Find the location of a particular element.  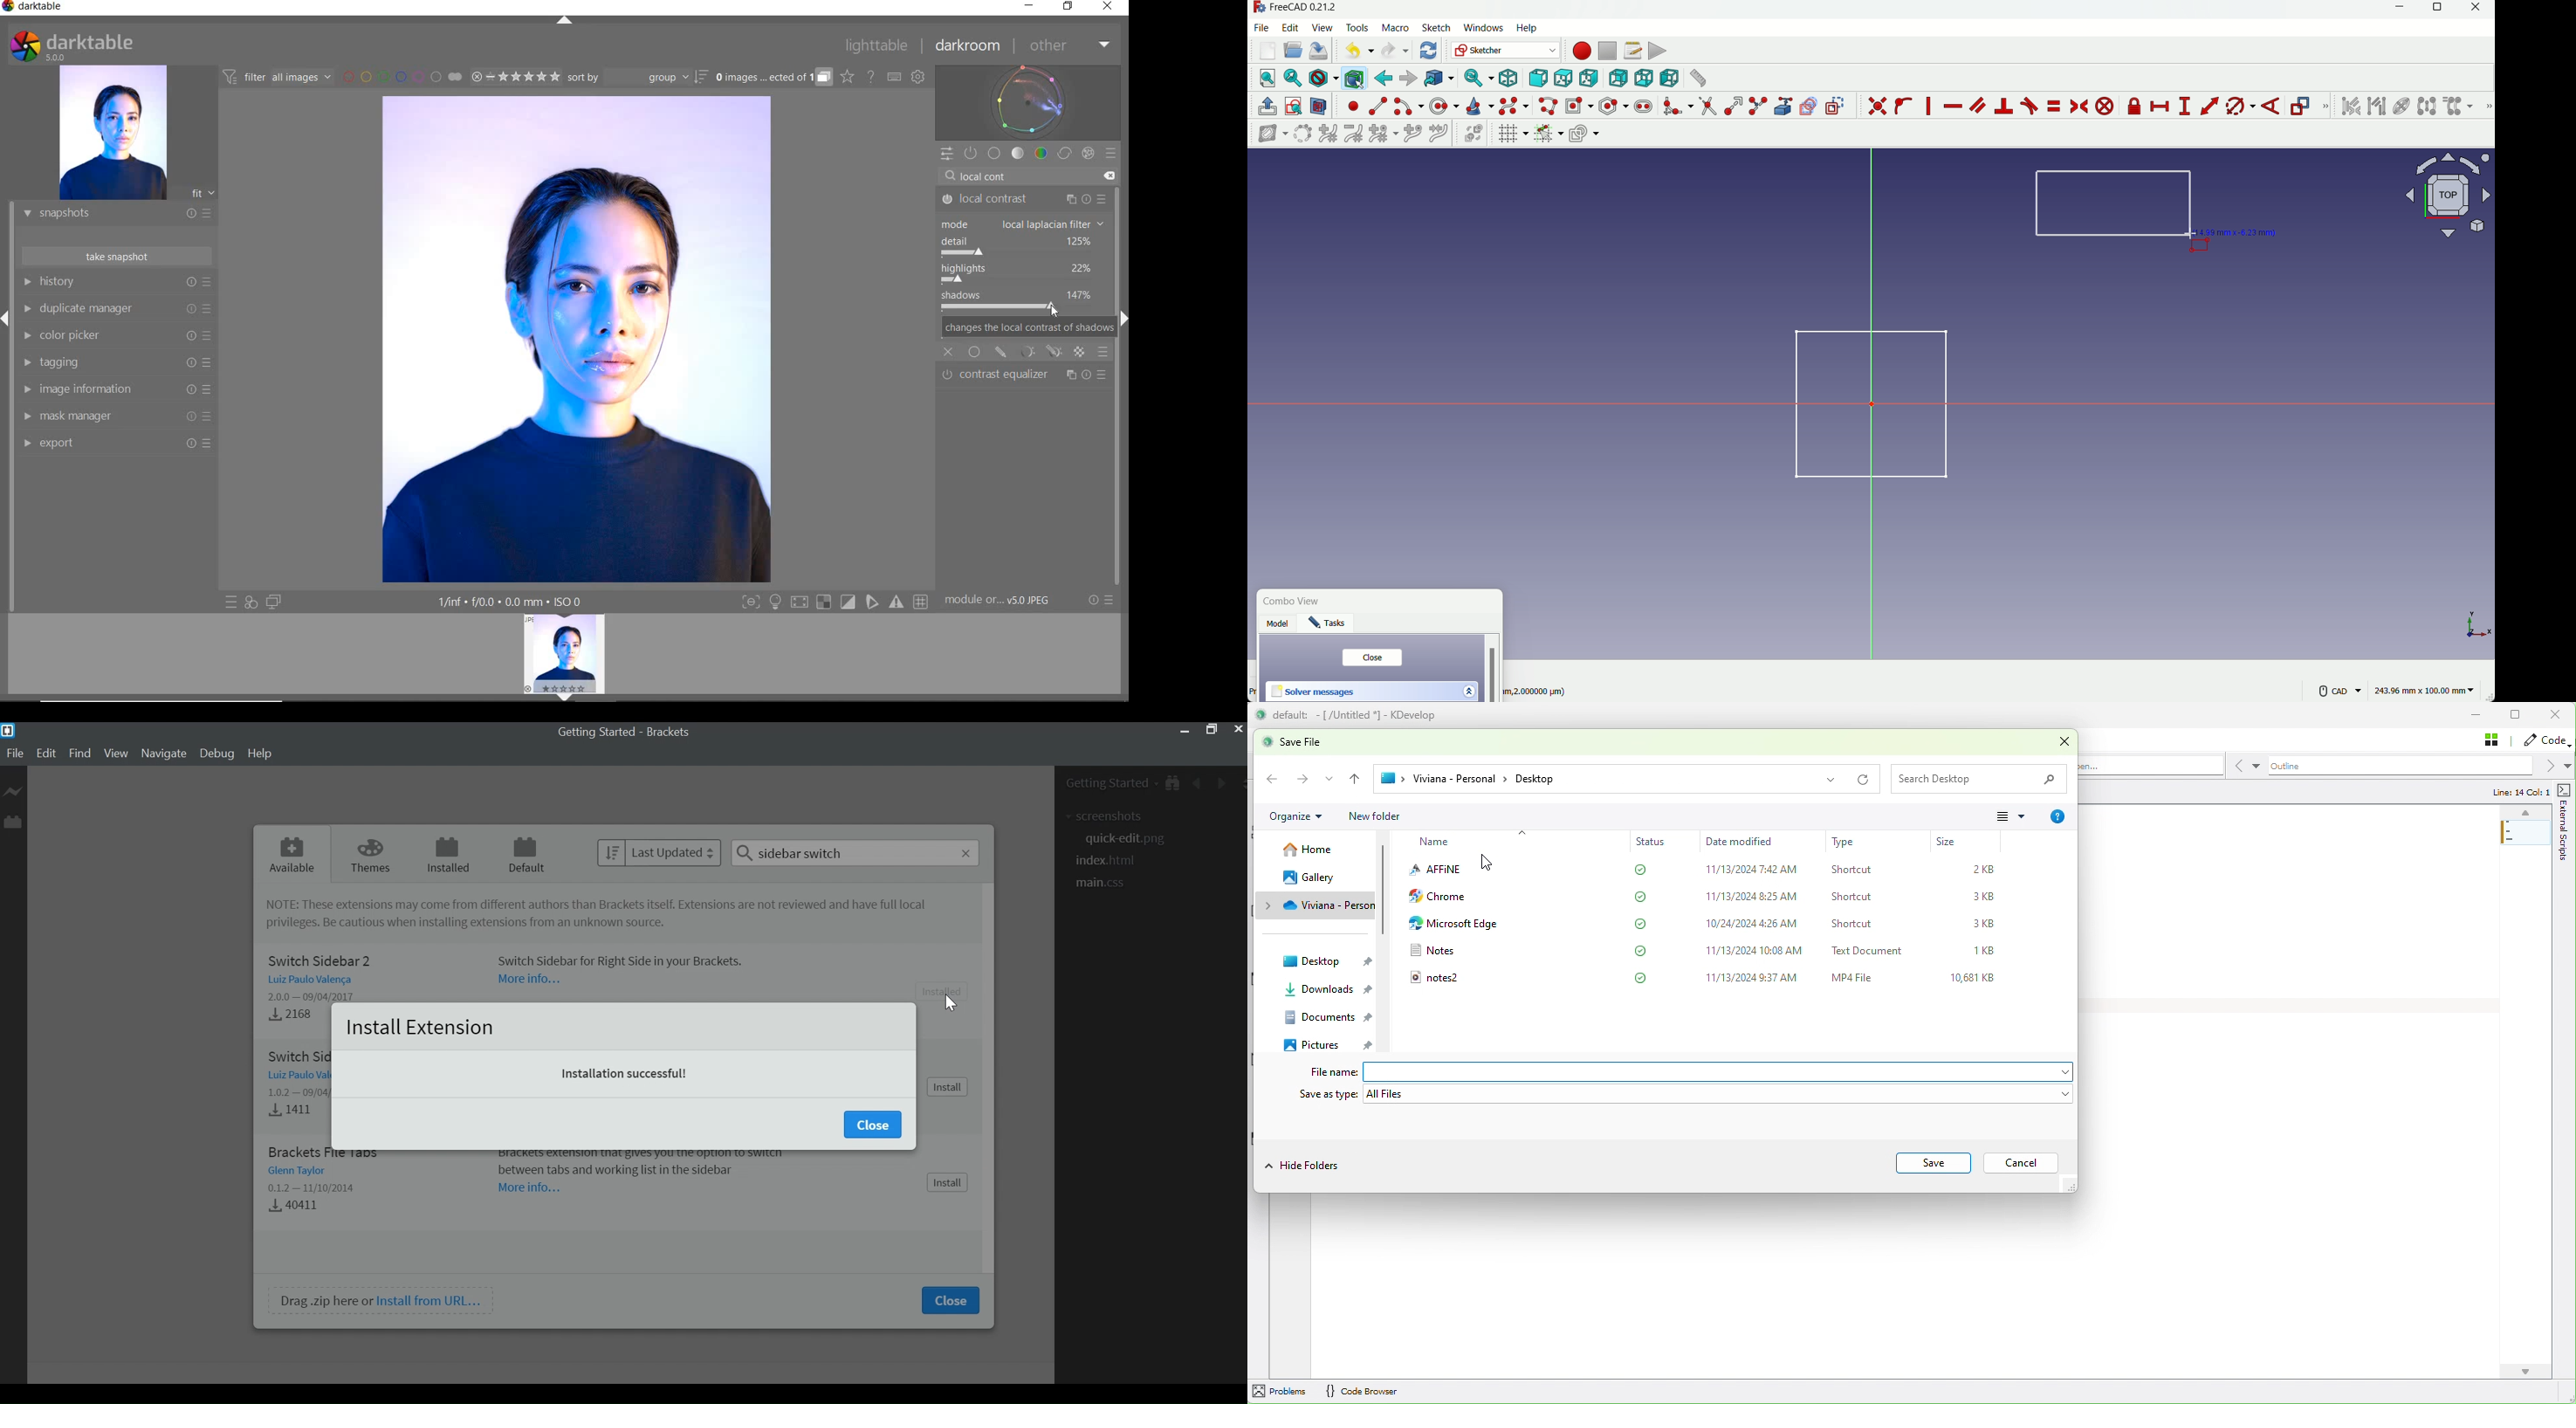

bounding box is located at coordinates (1353, 78).